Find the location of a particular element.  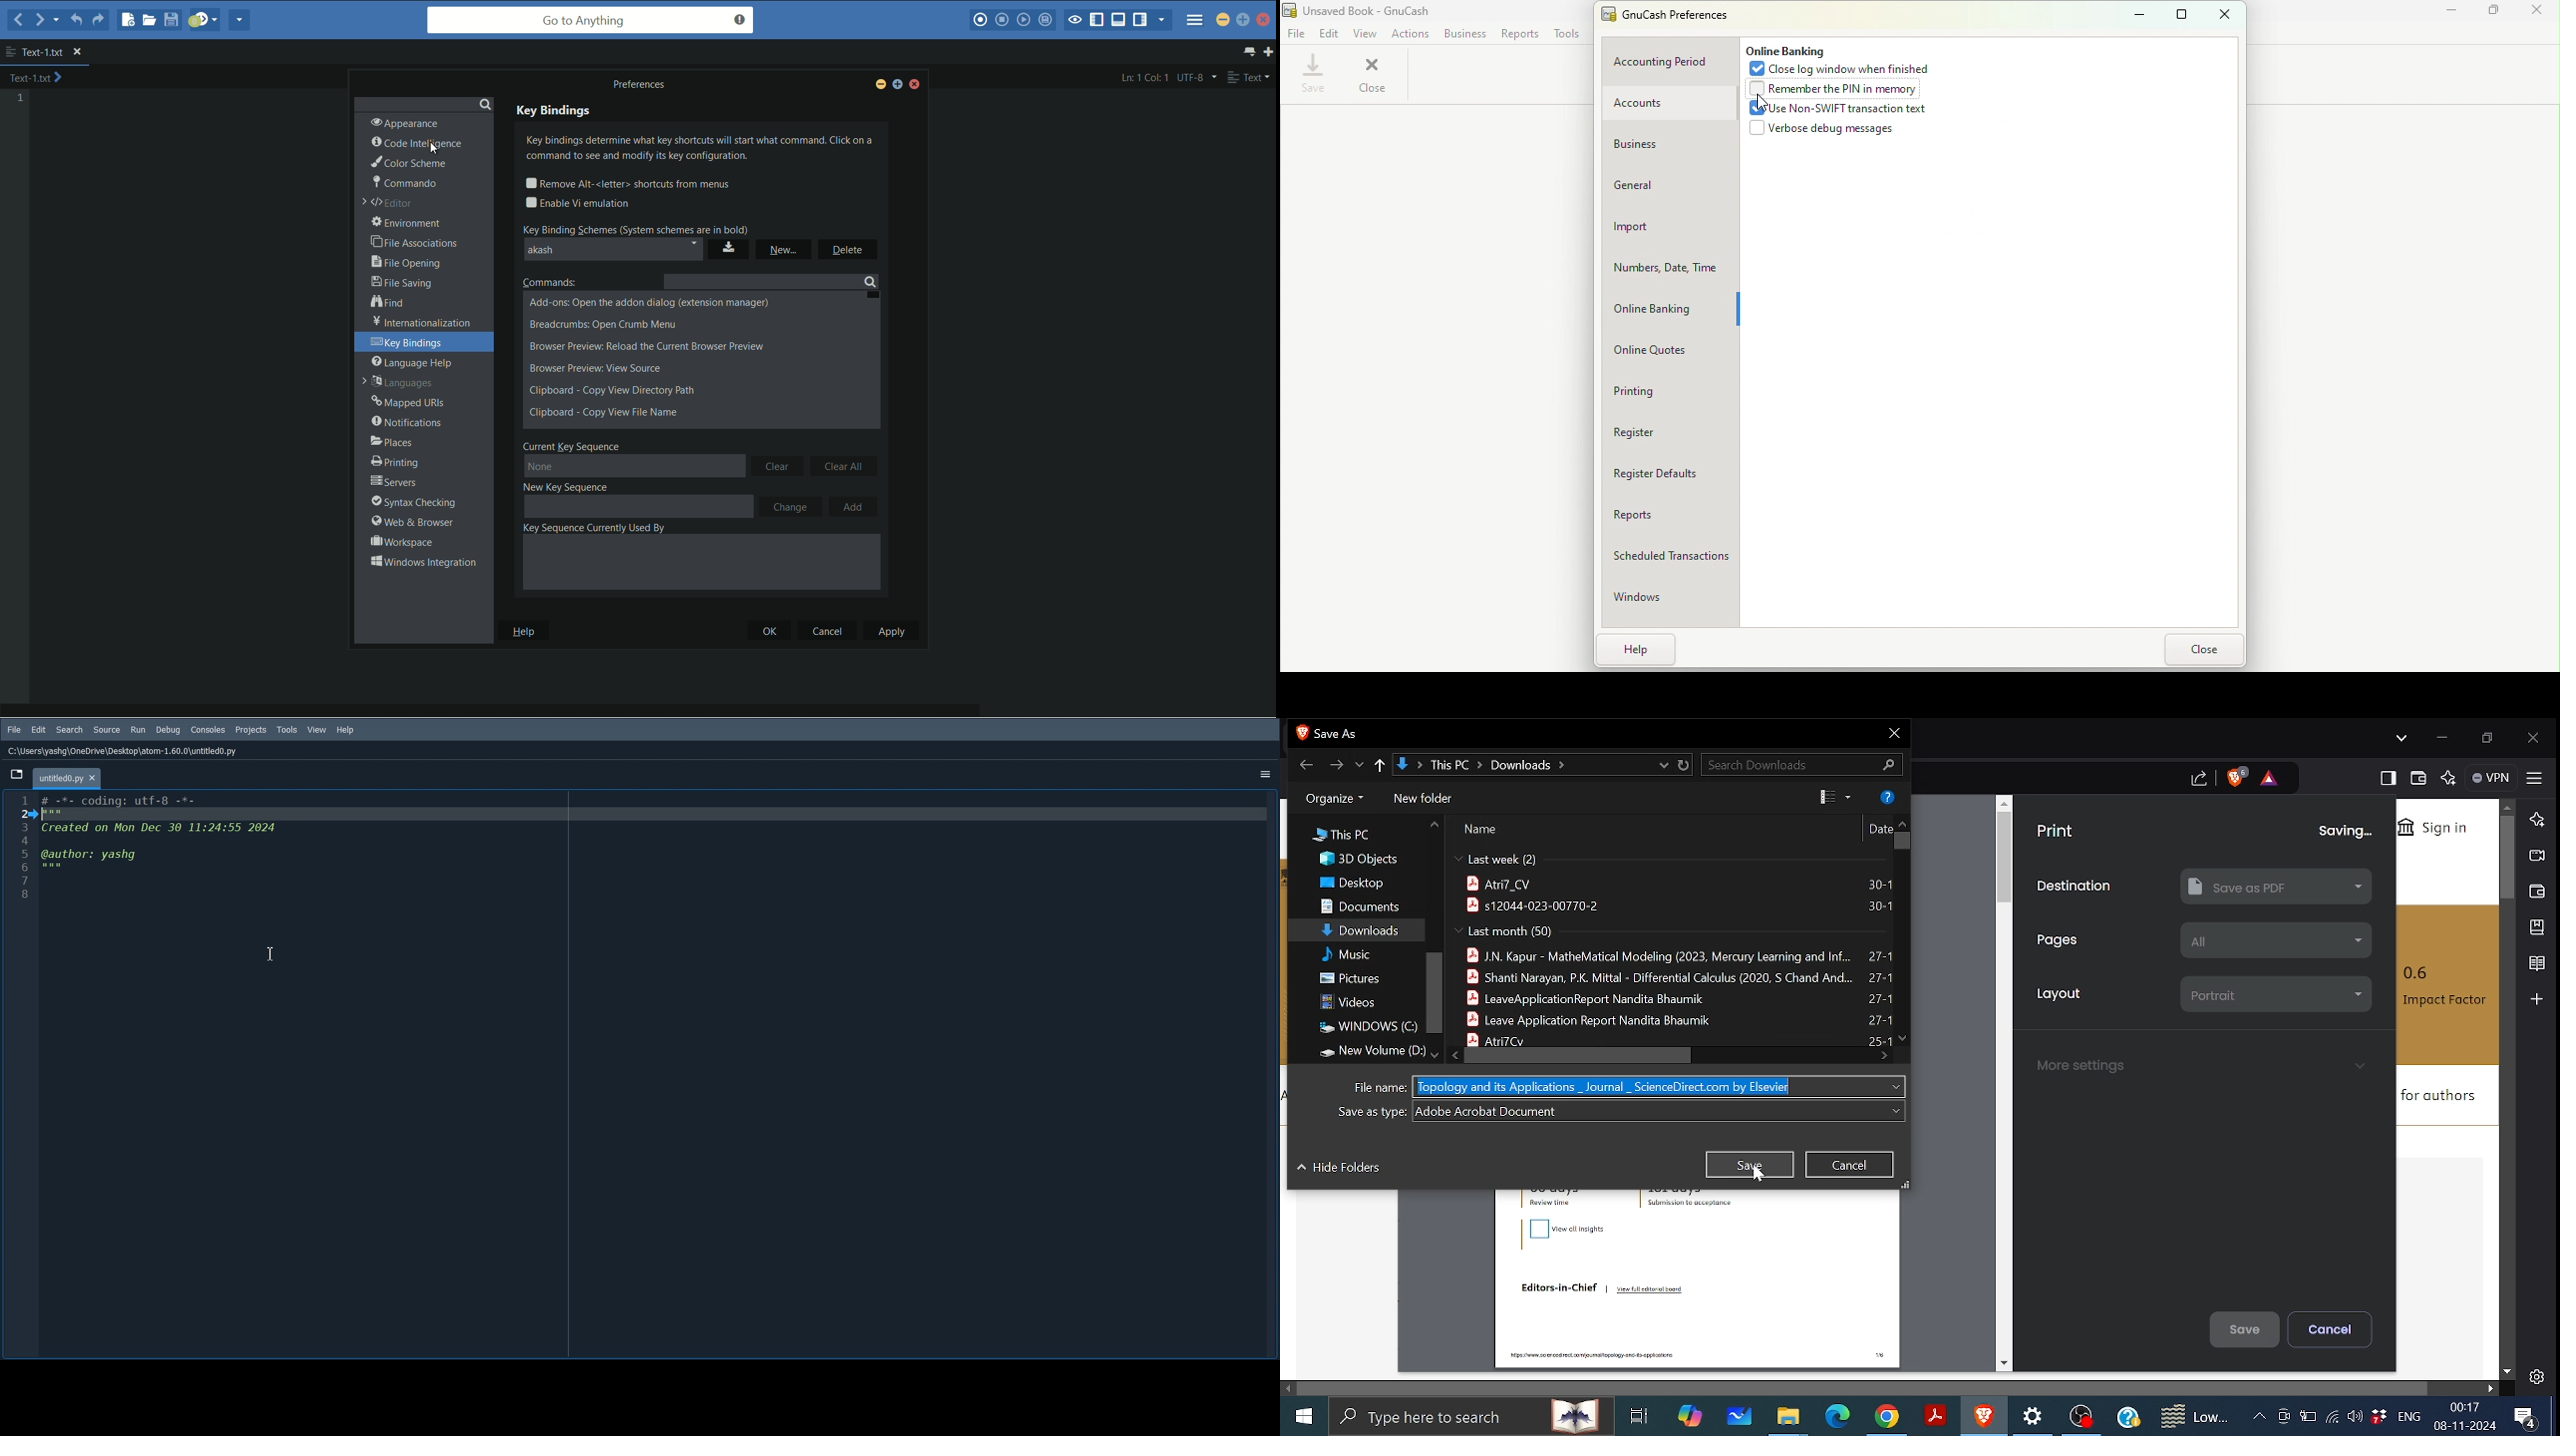

Recent locations is located at coordinates (1358, 765).